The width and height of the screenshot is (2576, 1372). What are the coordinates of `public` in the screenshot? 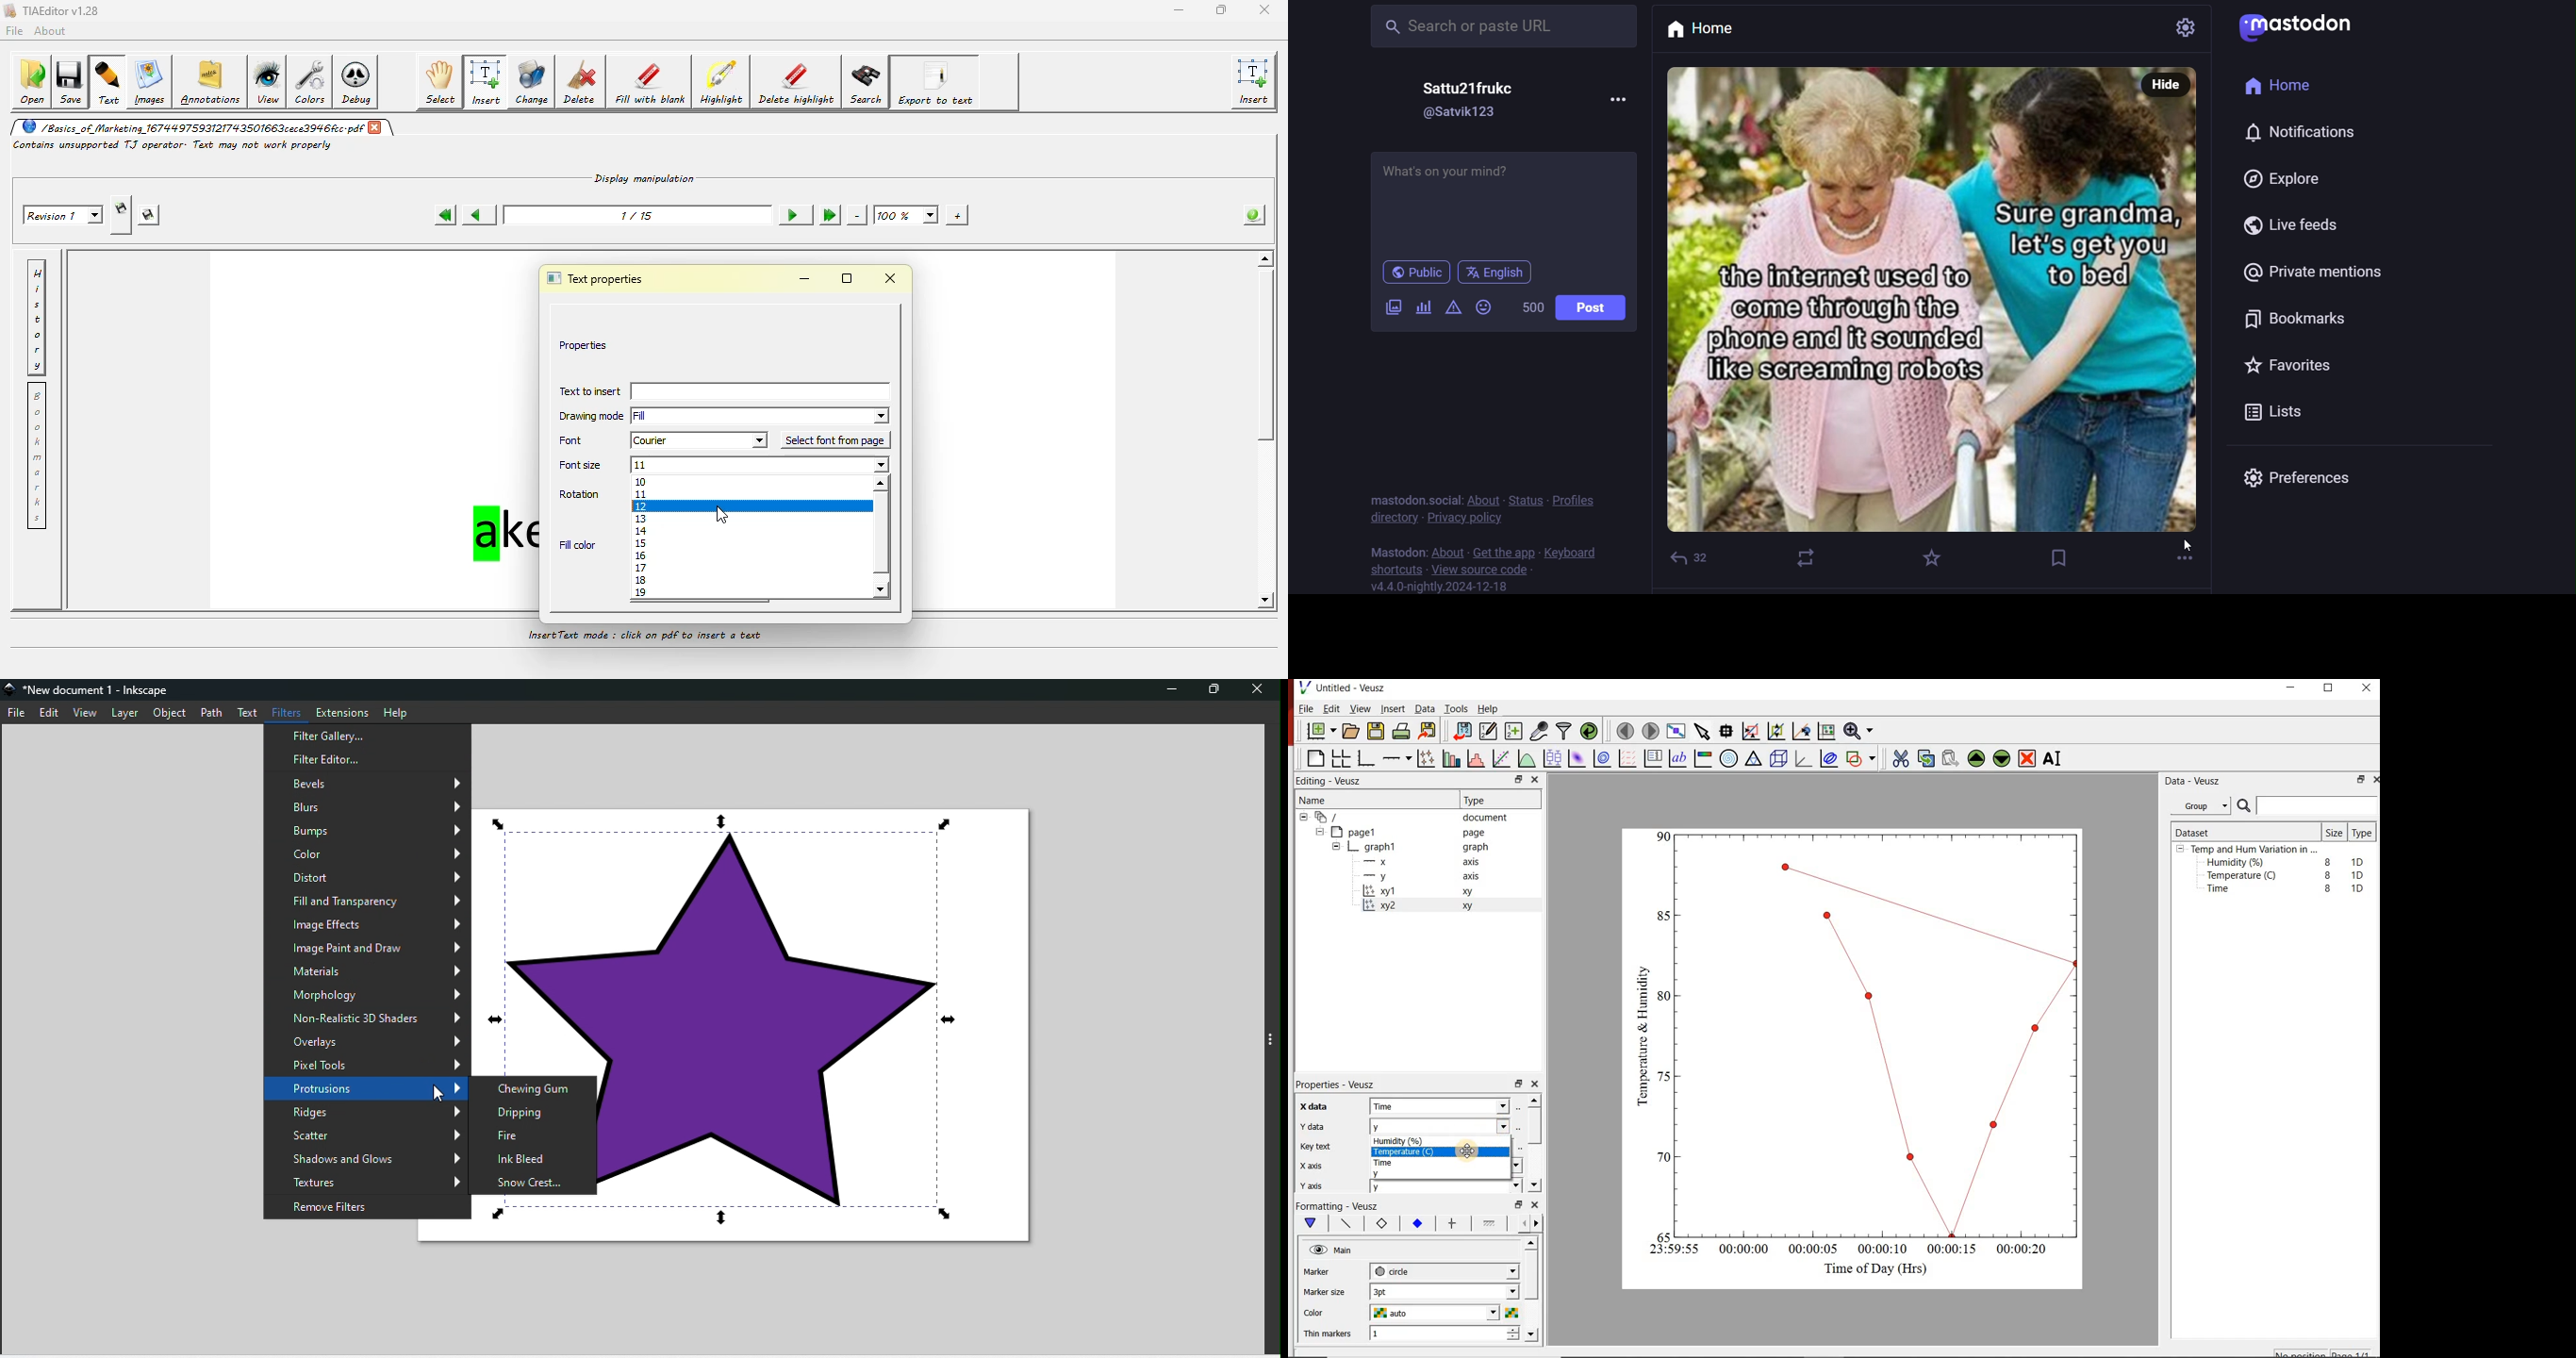 It's located at (1413, 271).